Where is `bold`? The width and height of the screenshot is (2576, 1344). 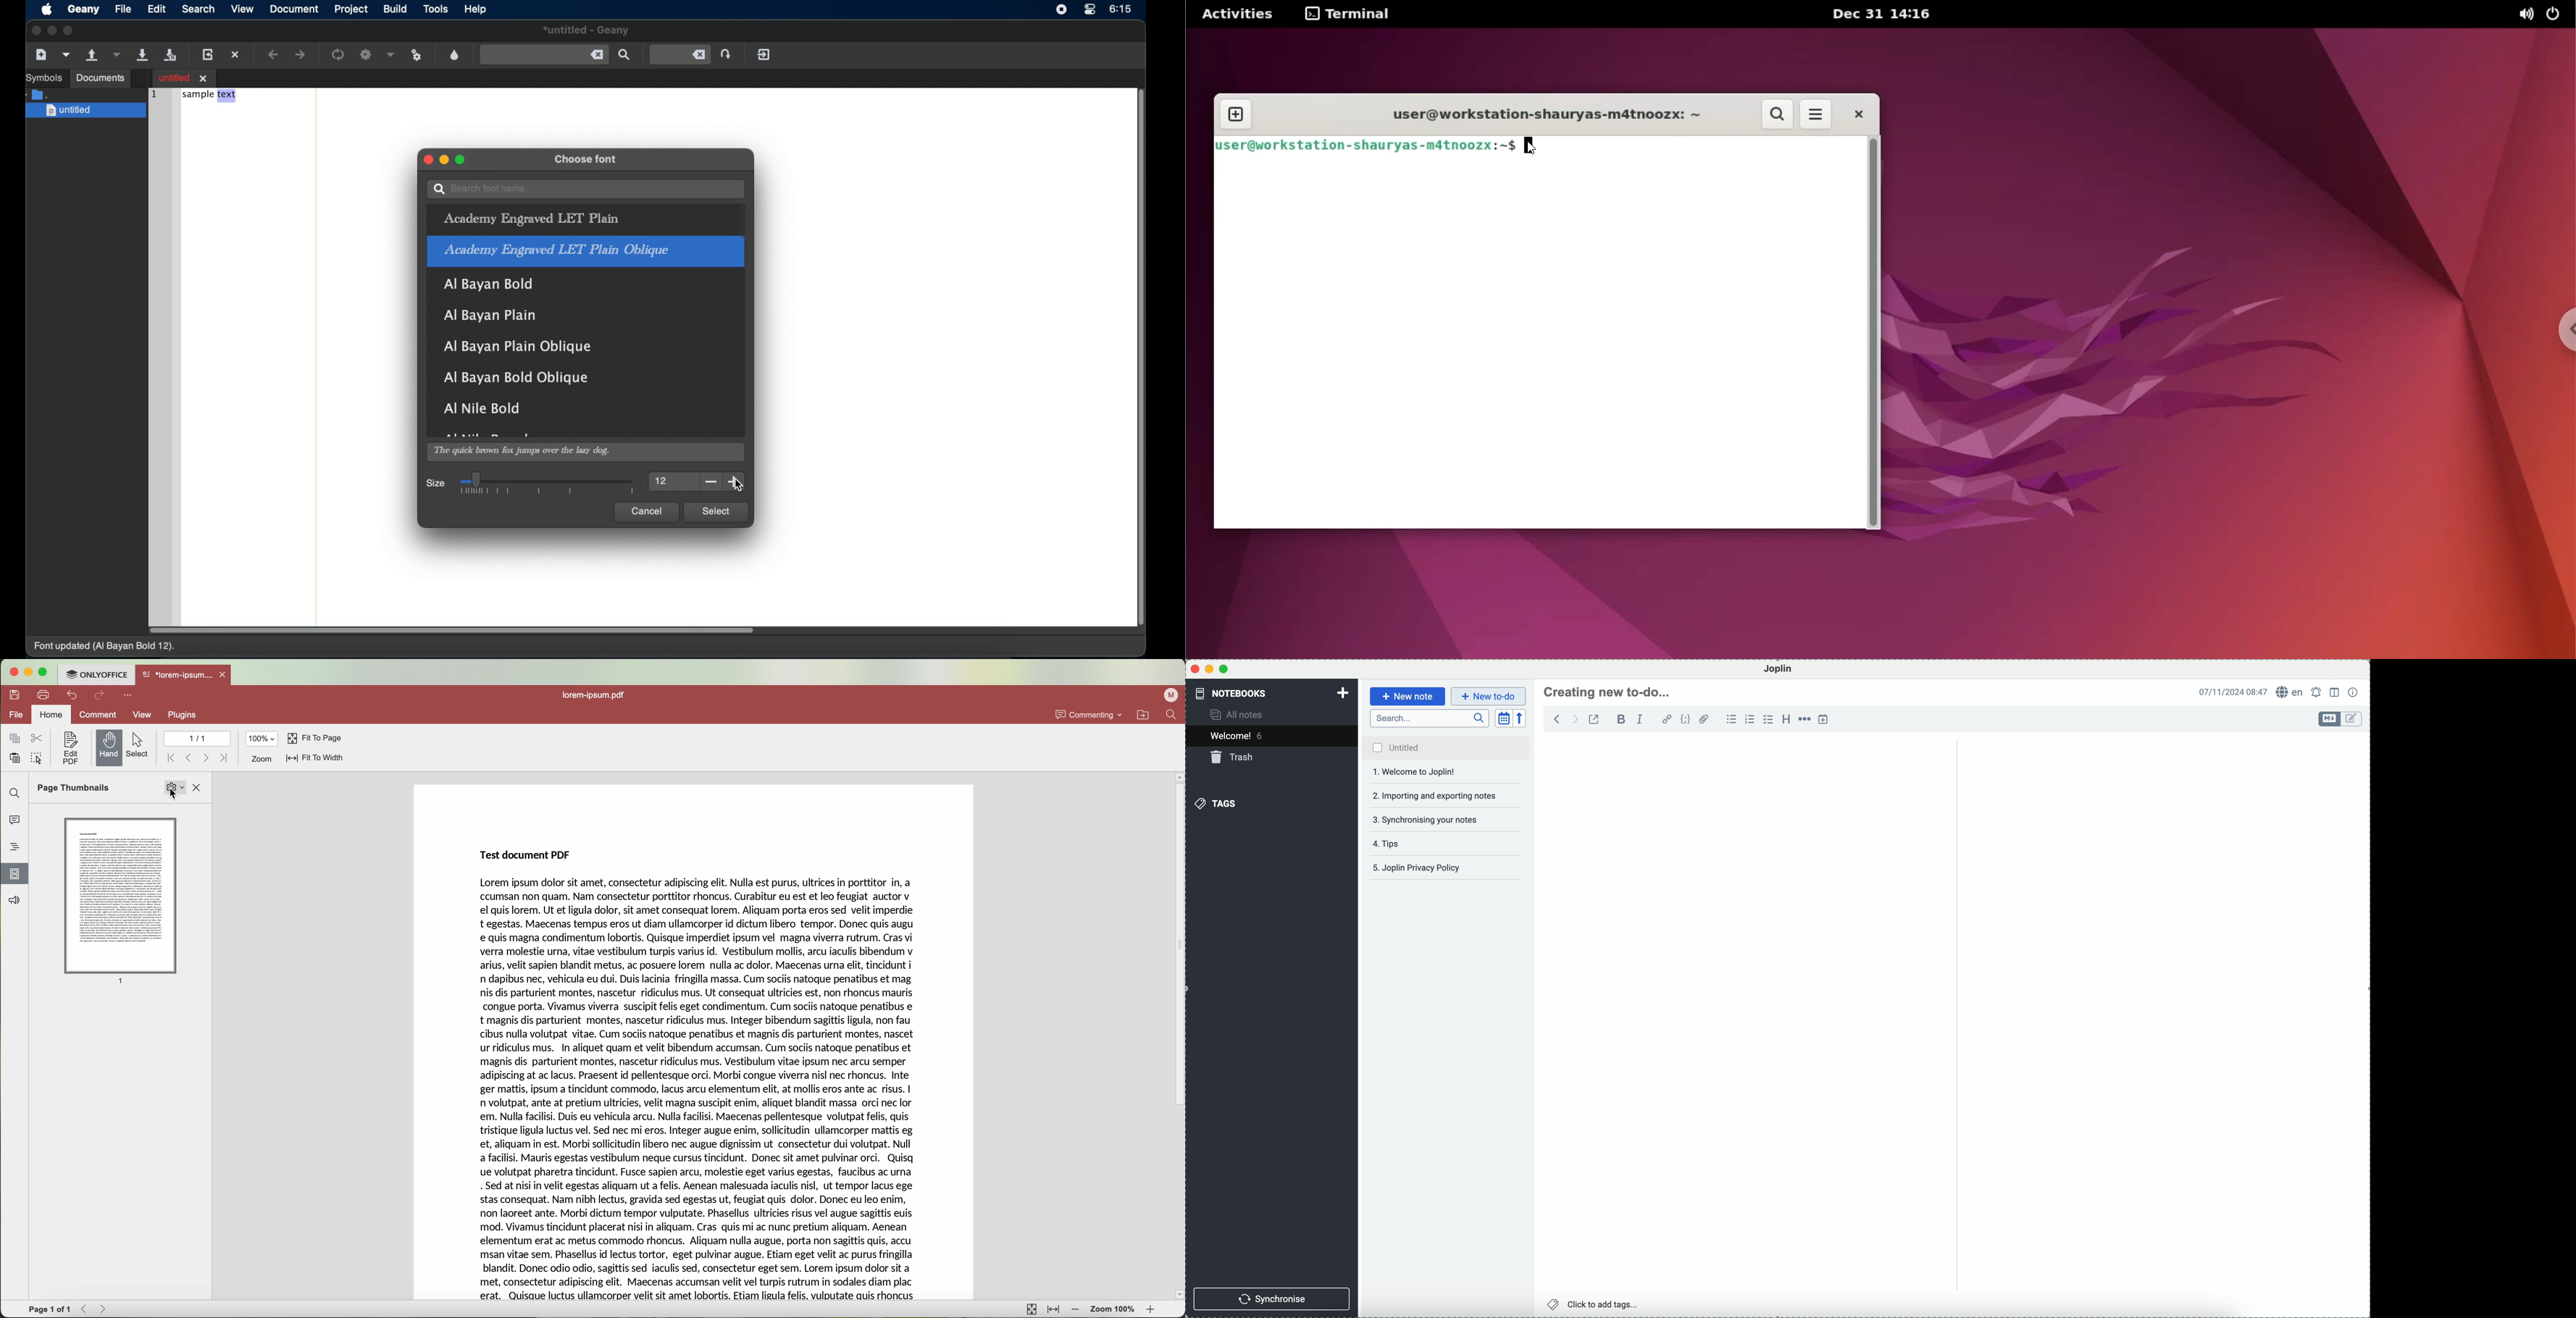 bold is located at coordinates (1620, 719).